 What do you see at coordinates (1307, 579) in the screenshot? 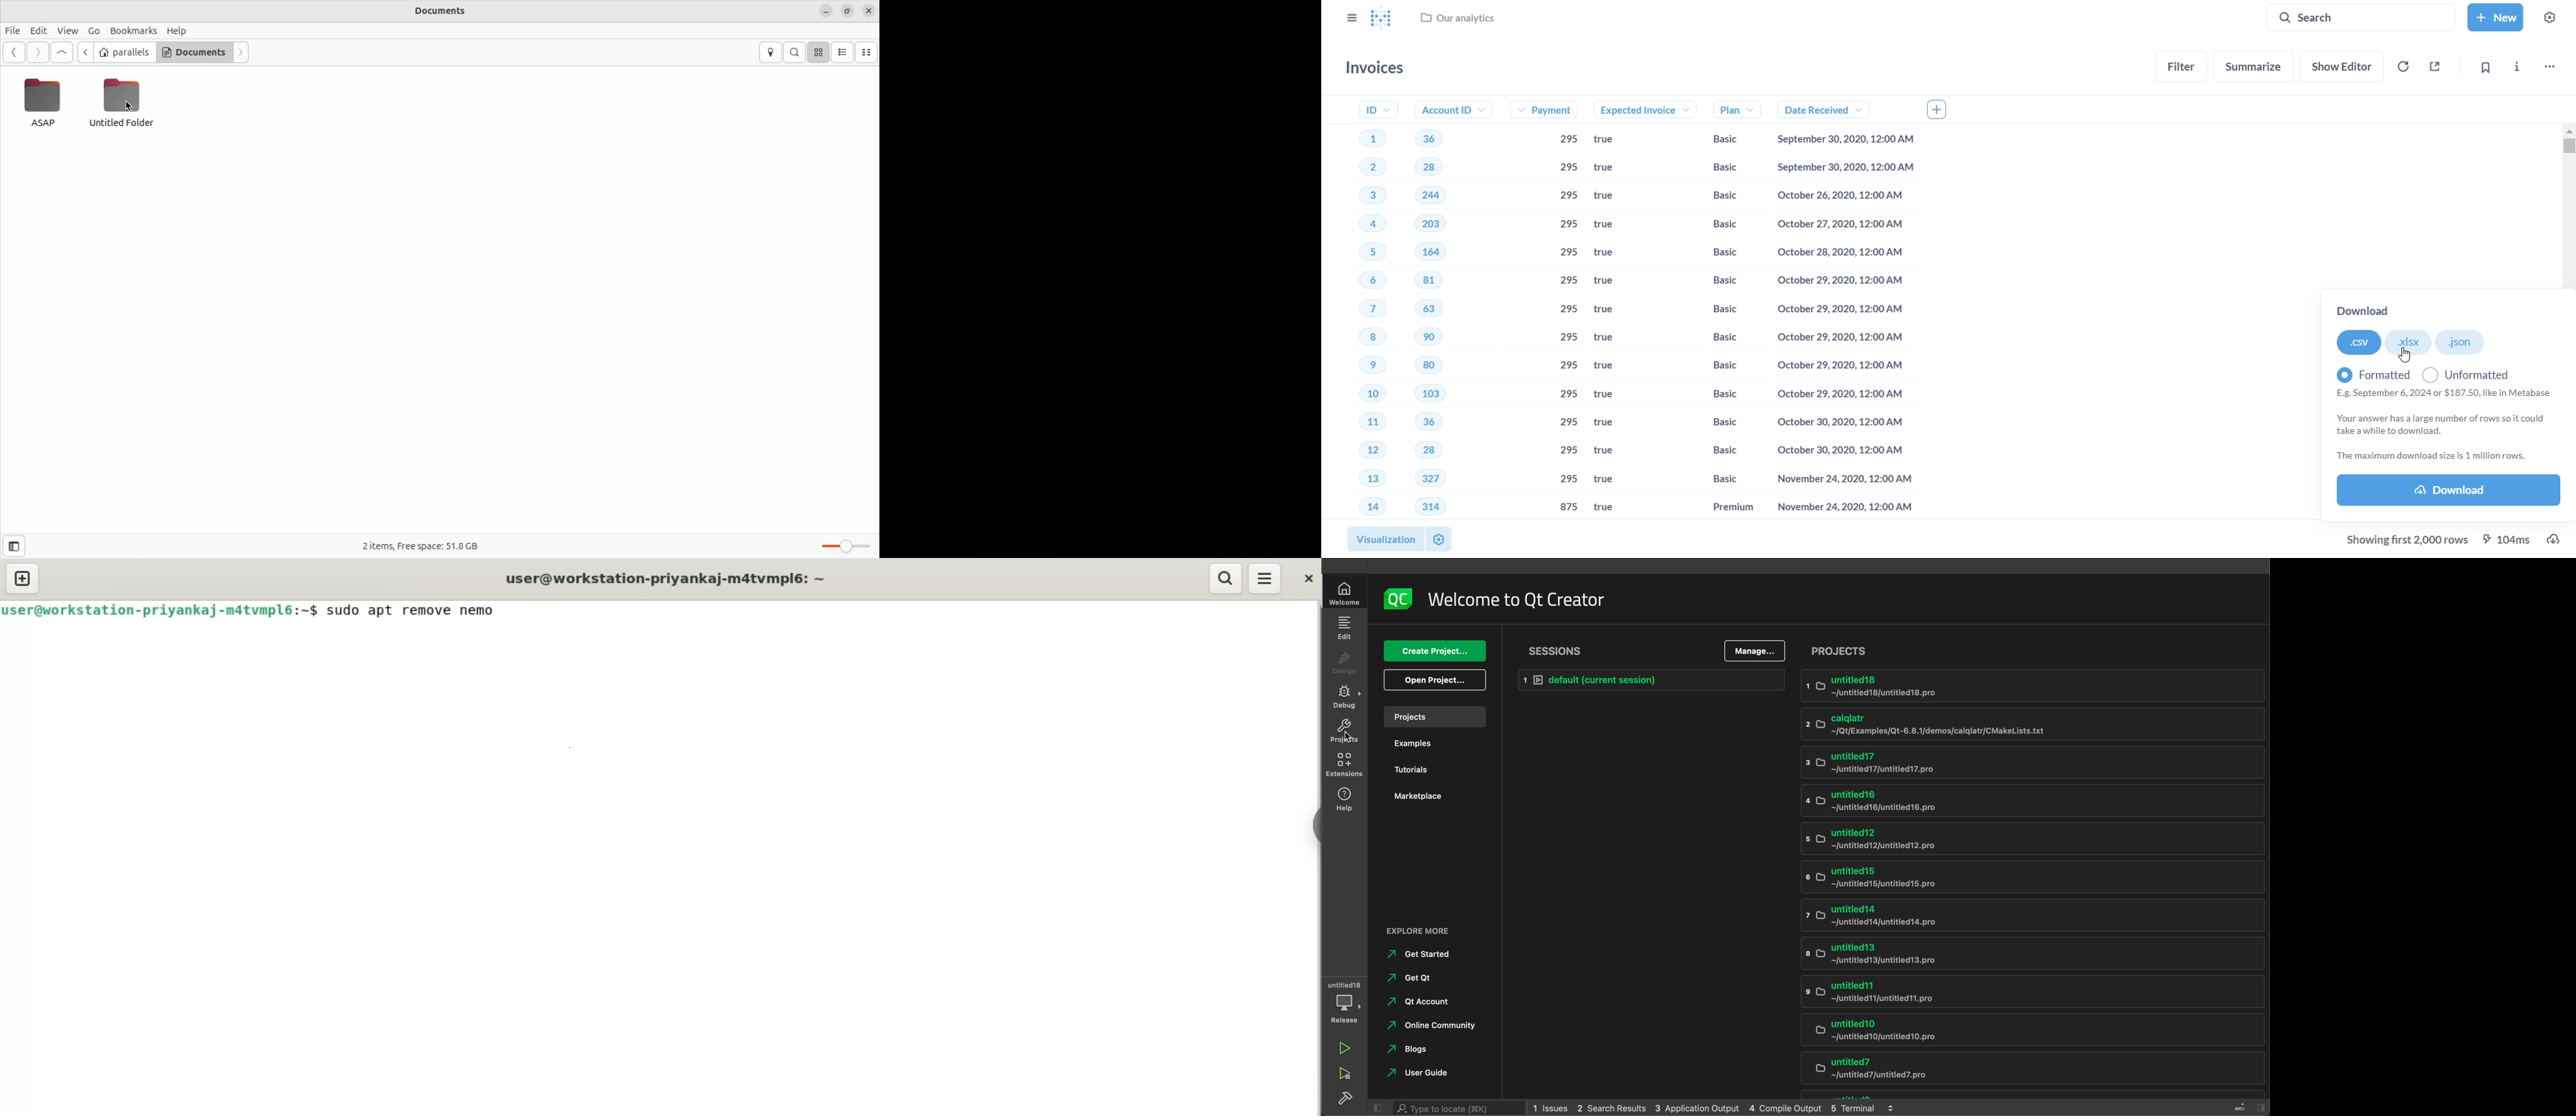
I see `close` at bounding box center [1307, 579].